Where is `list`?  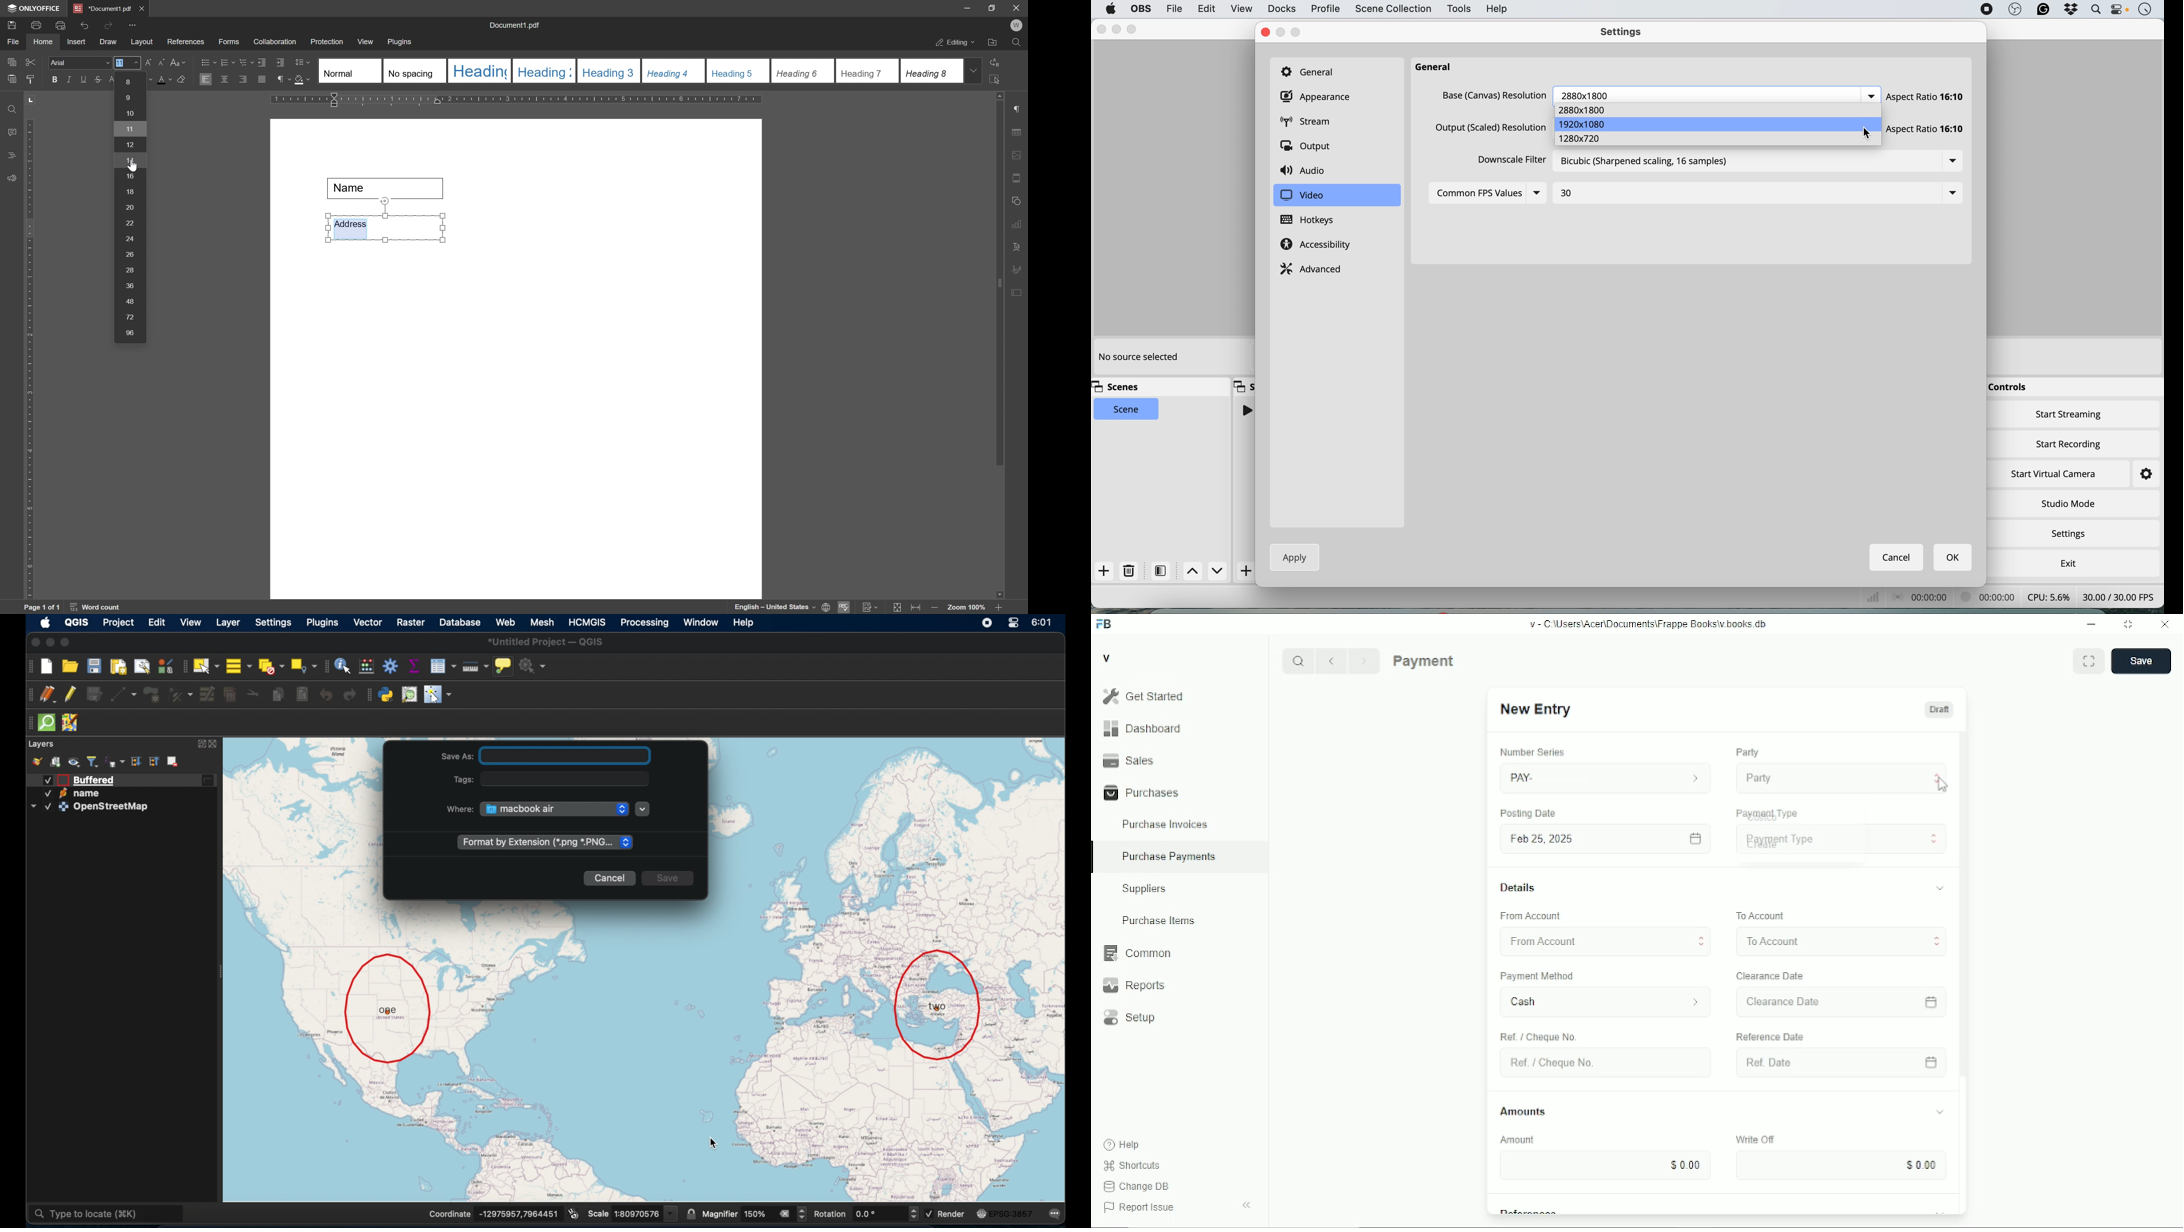
list is located at coordinates (1542, 193).